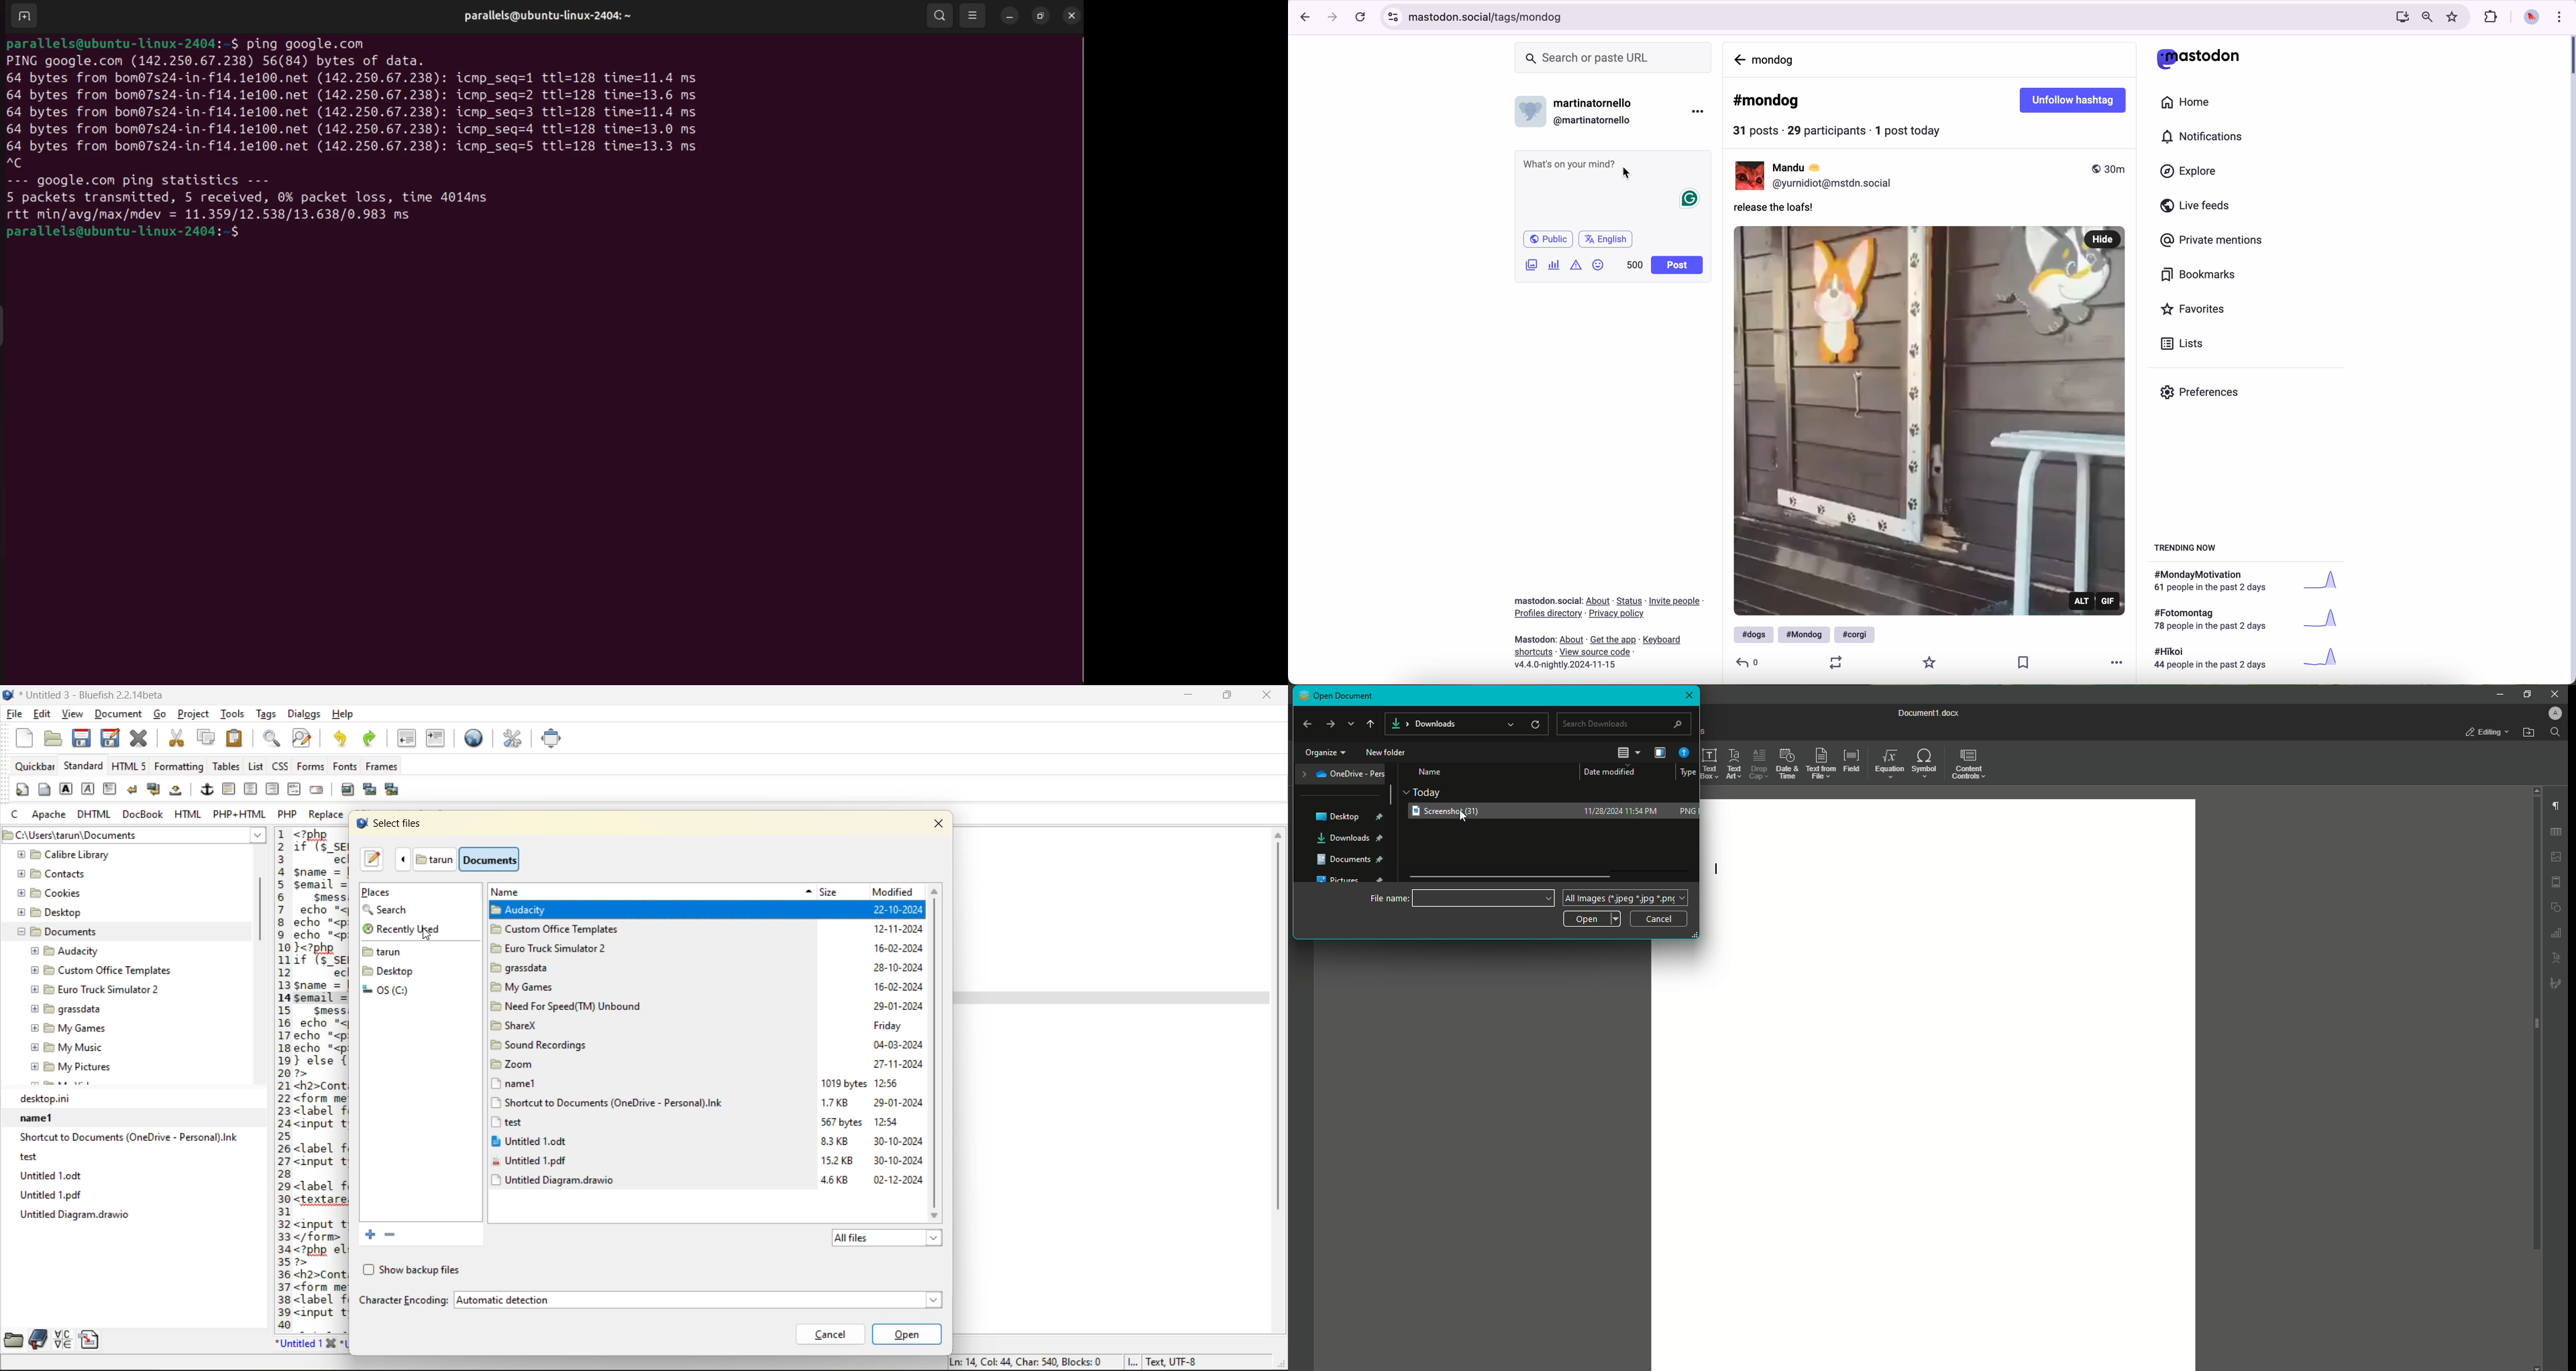  Describe the element at coordinates (328, 815) in the screenshot. I see `replace` at that location.